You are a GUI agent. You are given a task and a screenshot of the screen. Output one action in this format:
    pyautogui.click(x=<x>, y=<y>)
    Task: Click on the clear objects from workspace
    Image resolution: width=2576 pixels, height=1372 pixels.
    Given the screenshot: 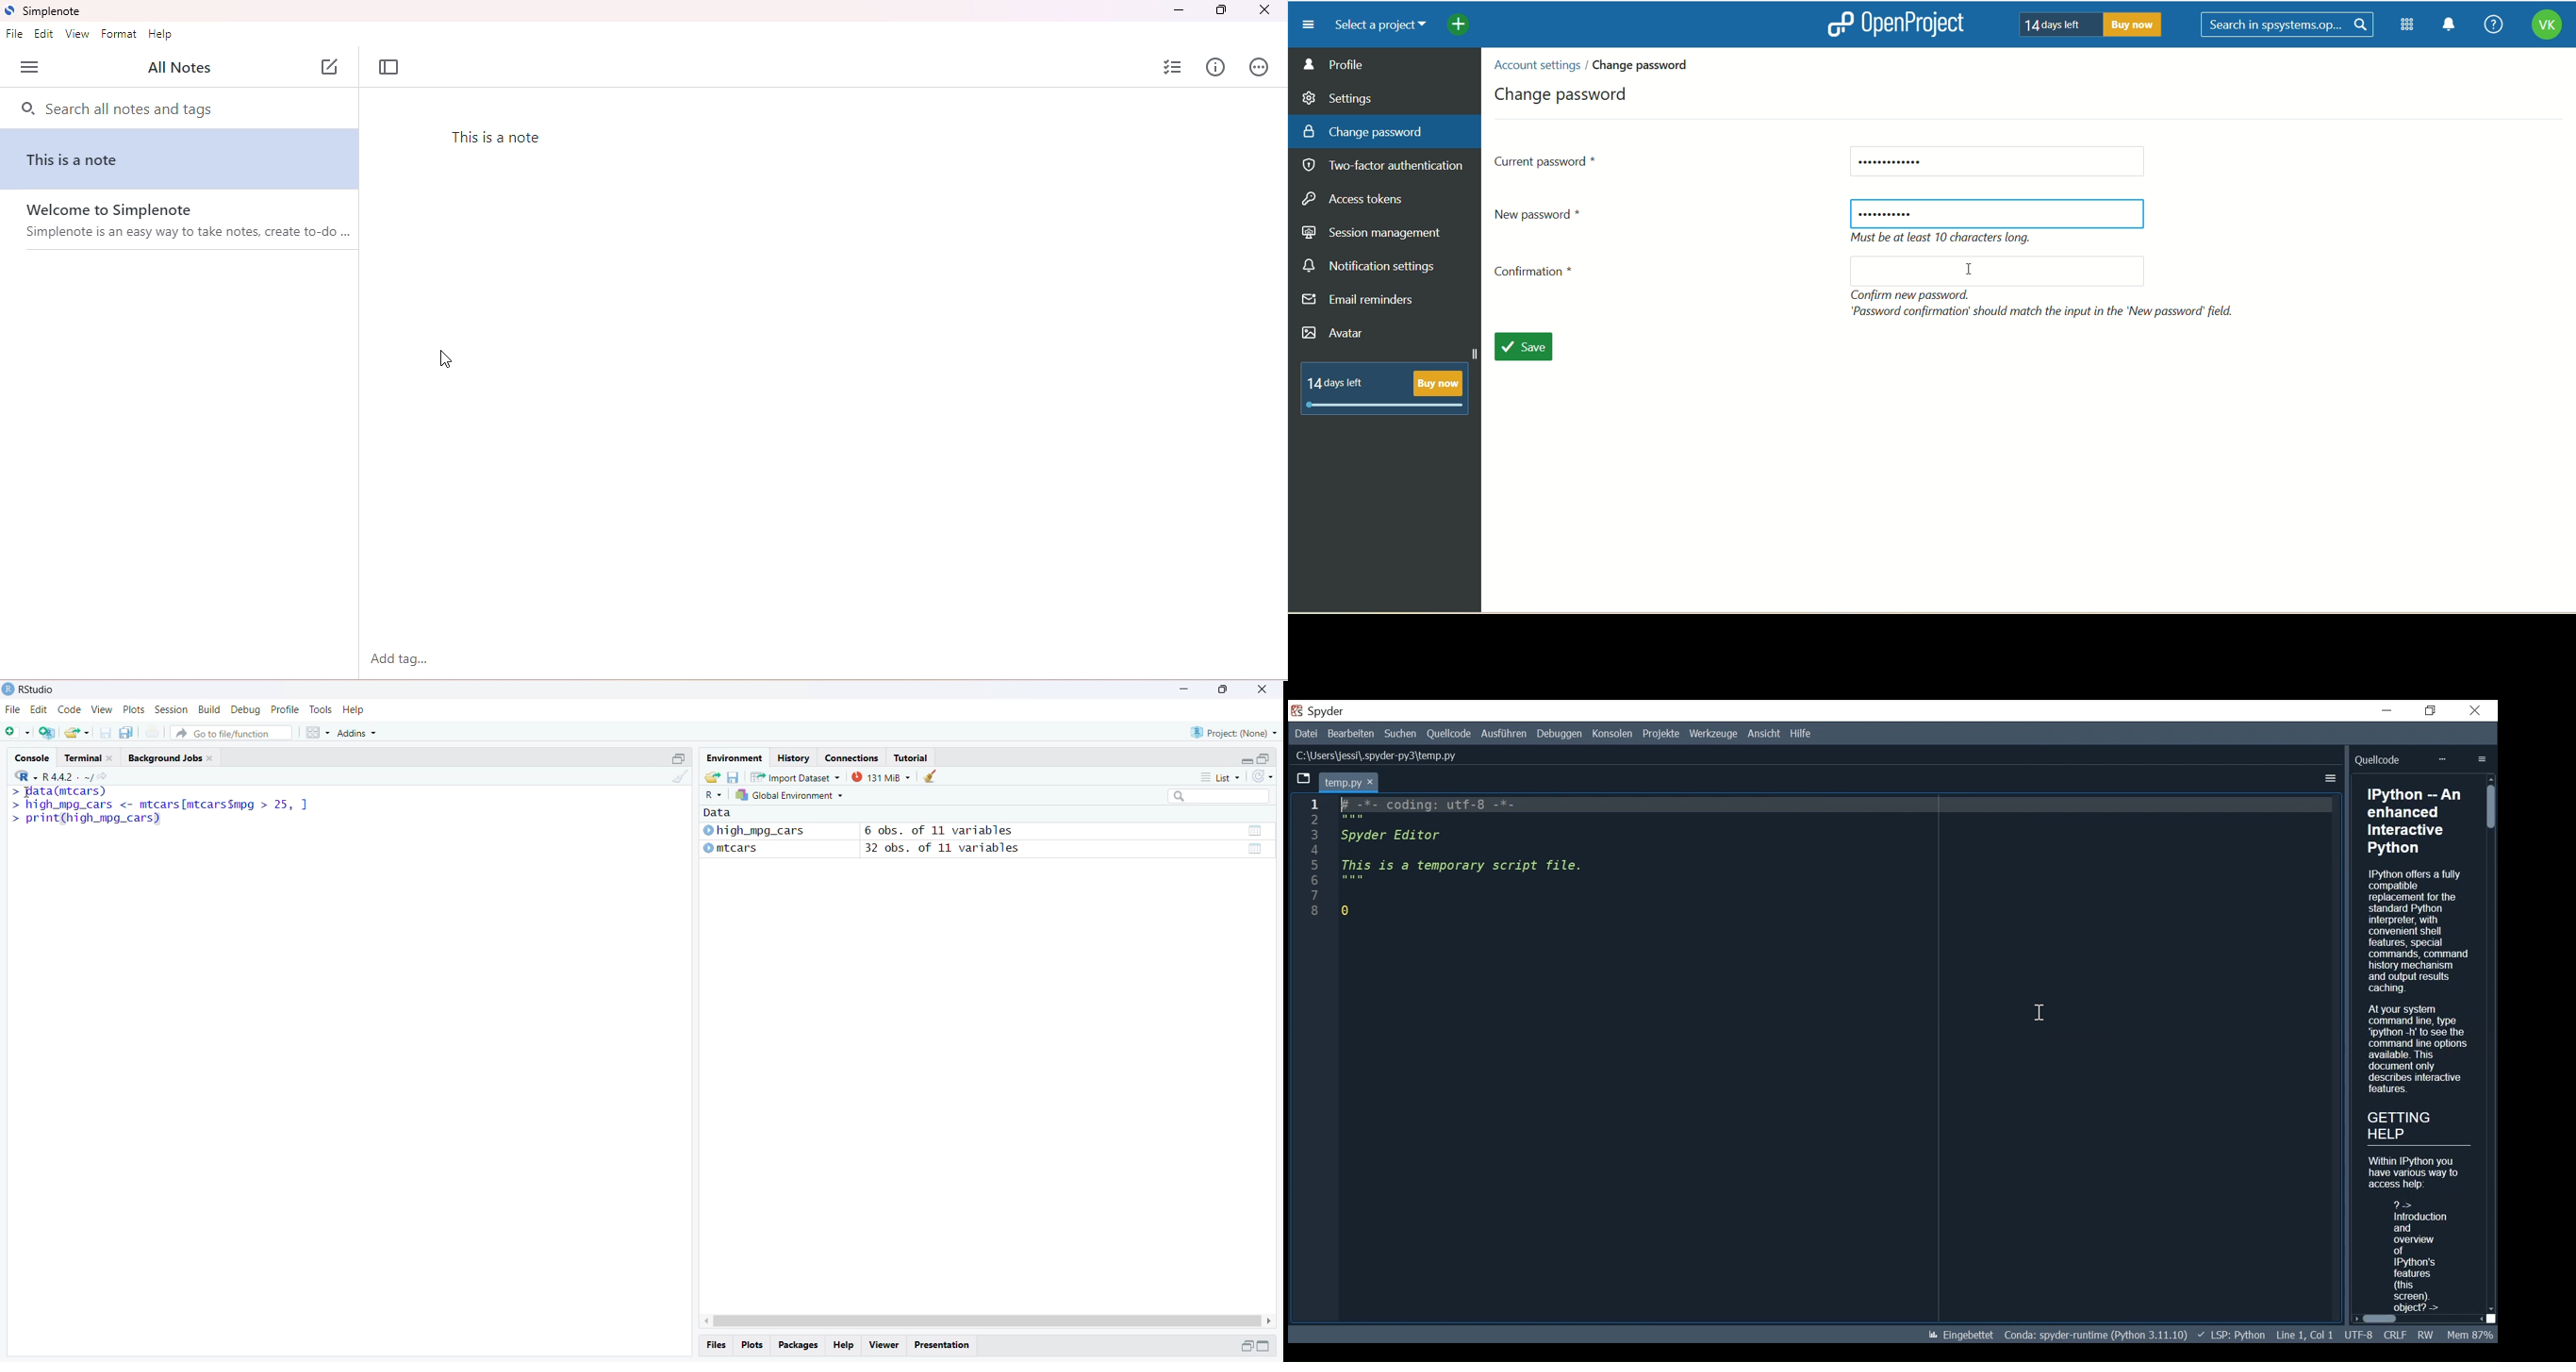 What is the action you would take?
    pyautogui.click(x=930, y=776)
    